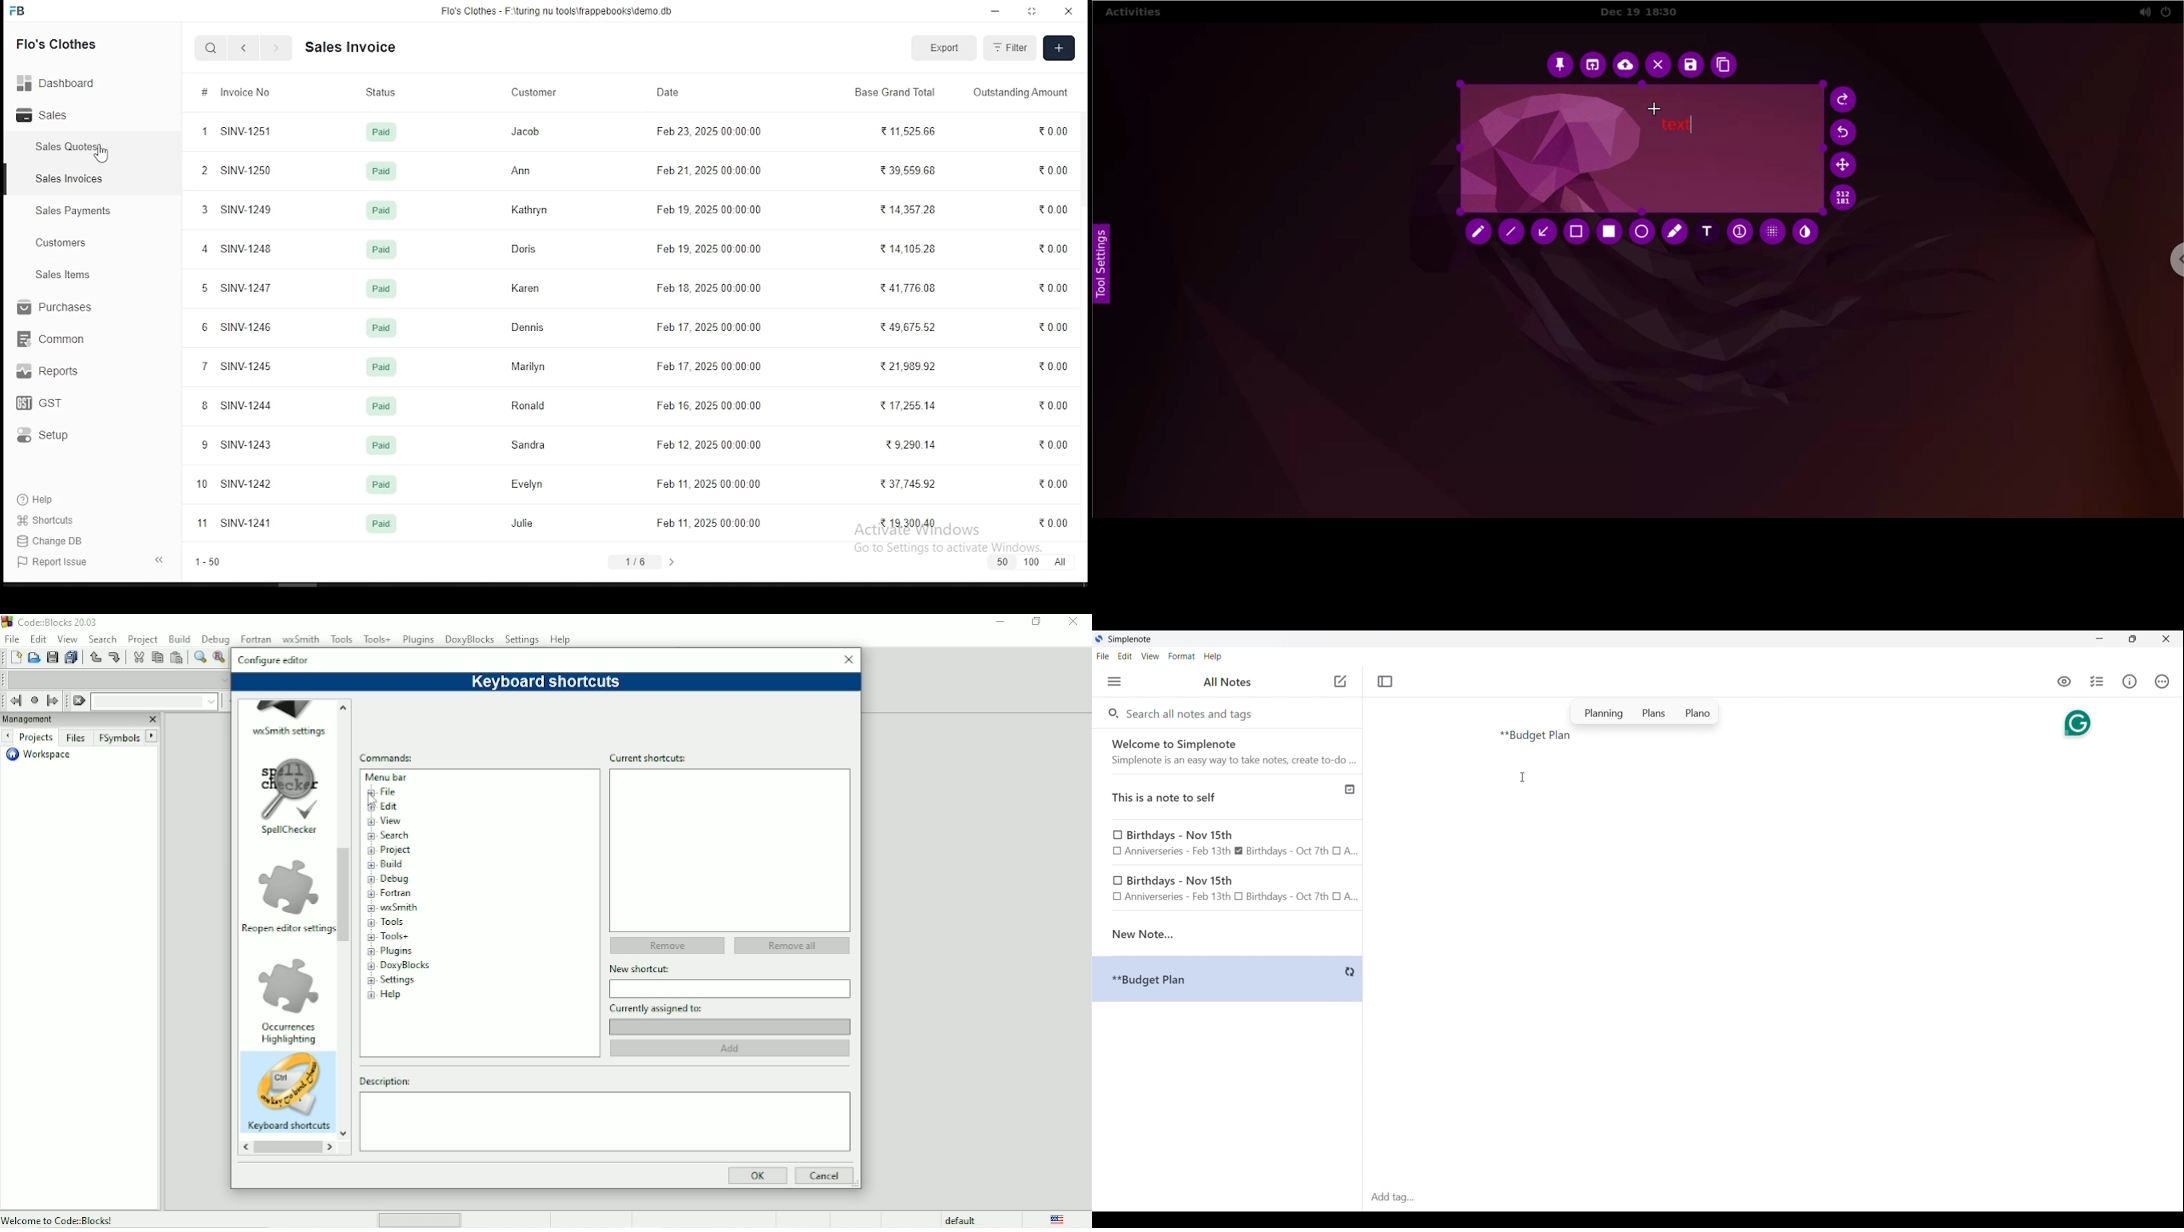 The image size is (2184, 1232). Describe the element at coordinates (73, 180) in the screenshot. I see `sales invoices` at that location.